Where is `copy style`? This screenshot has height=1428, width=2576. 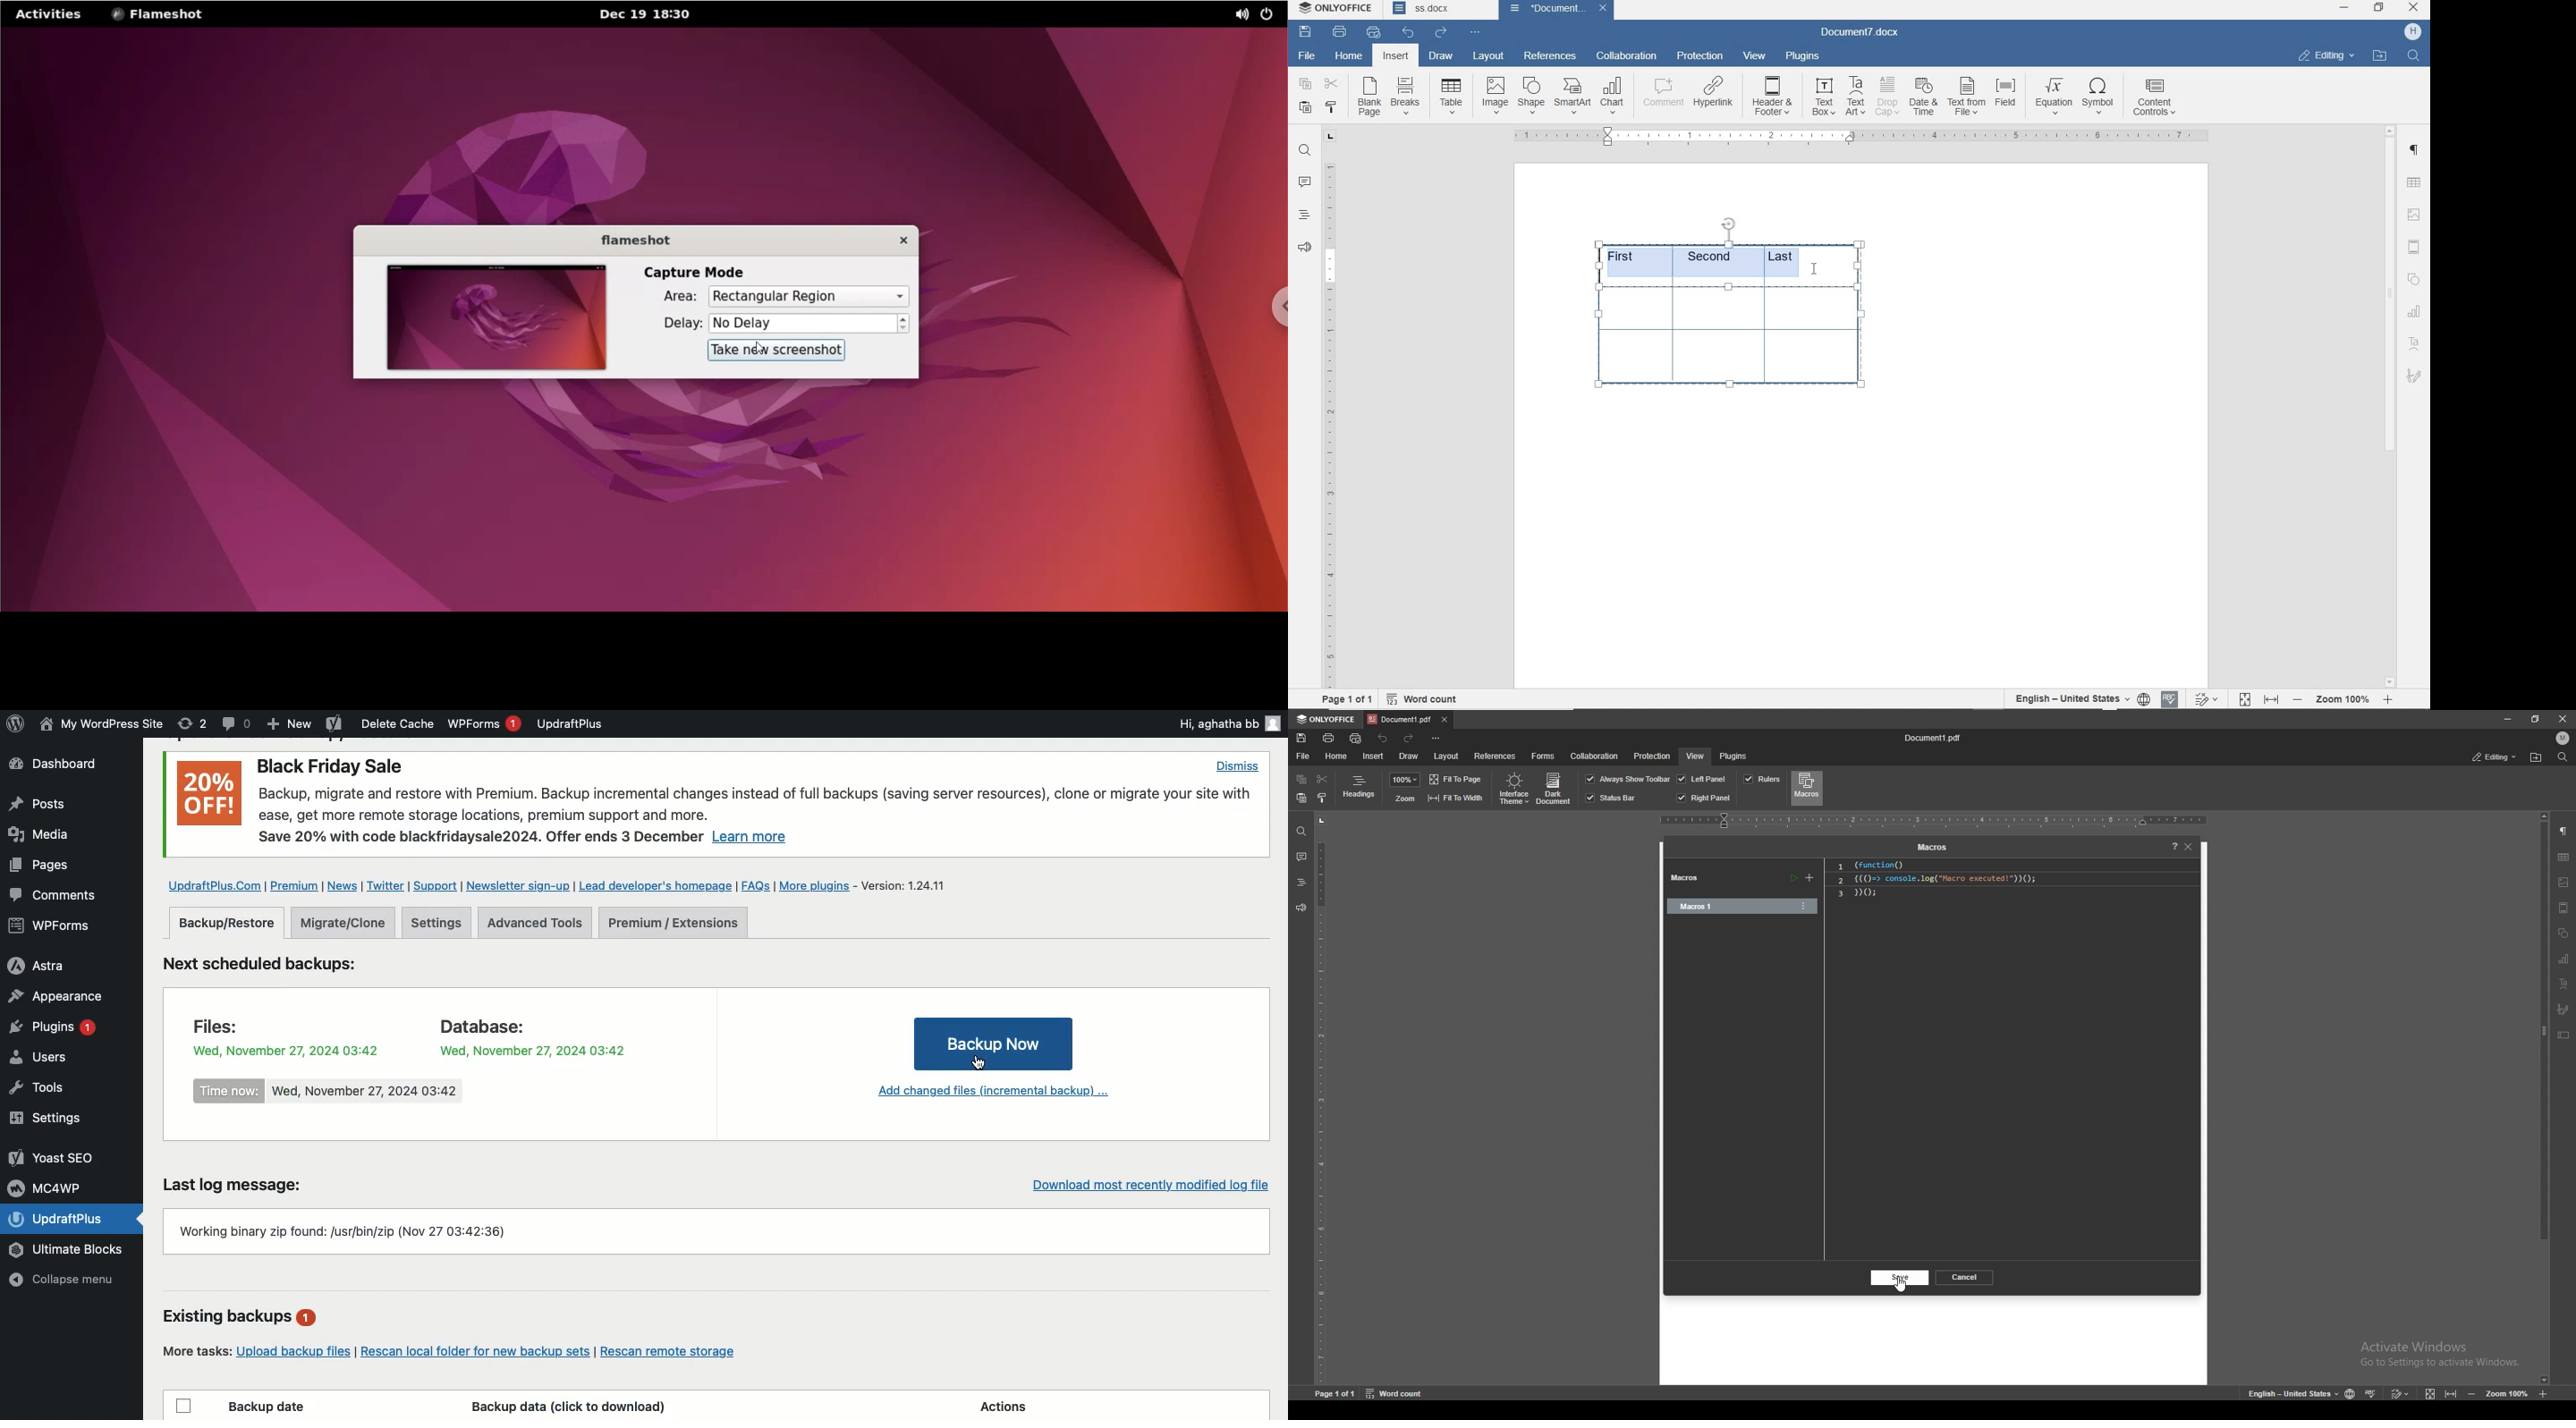
copy style is located at coordinates (1322, 797).